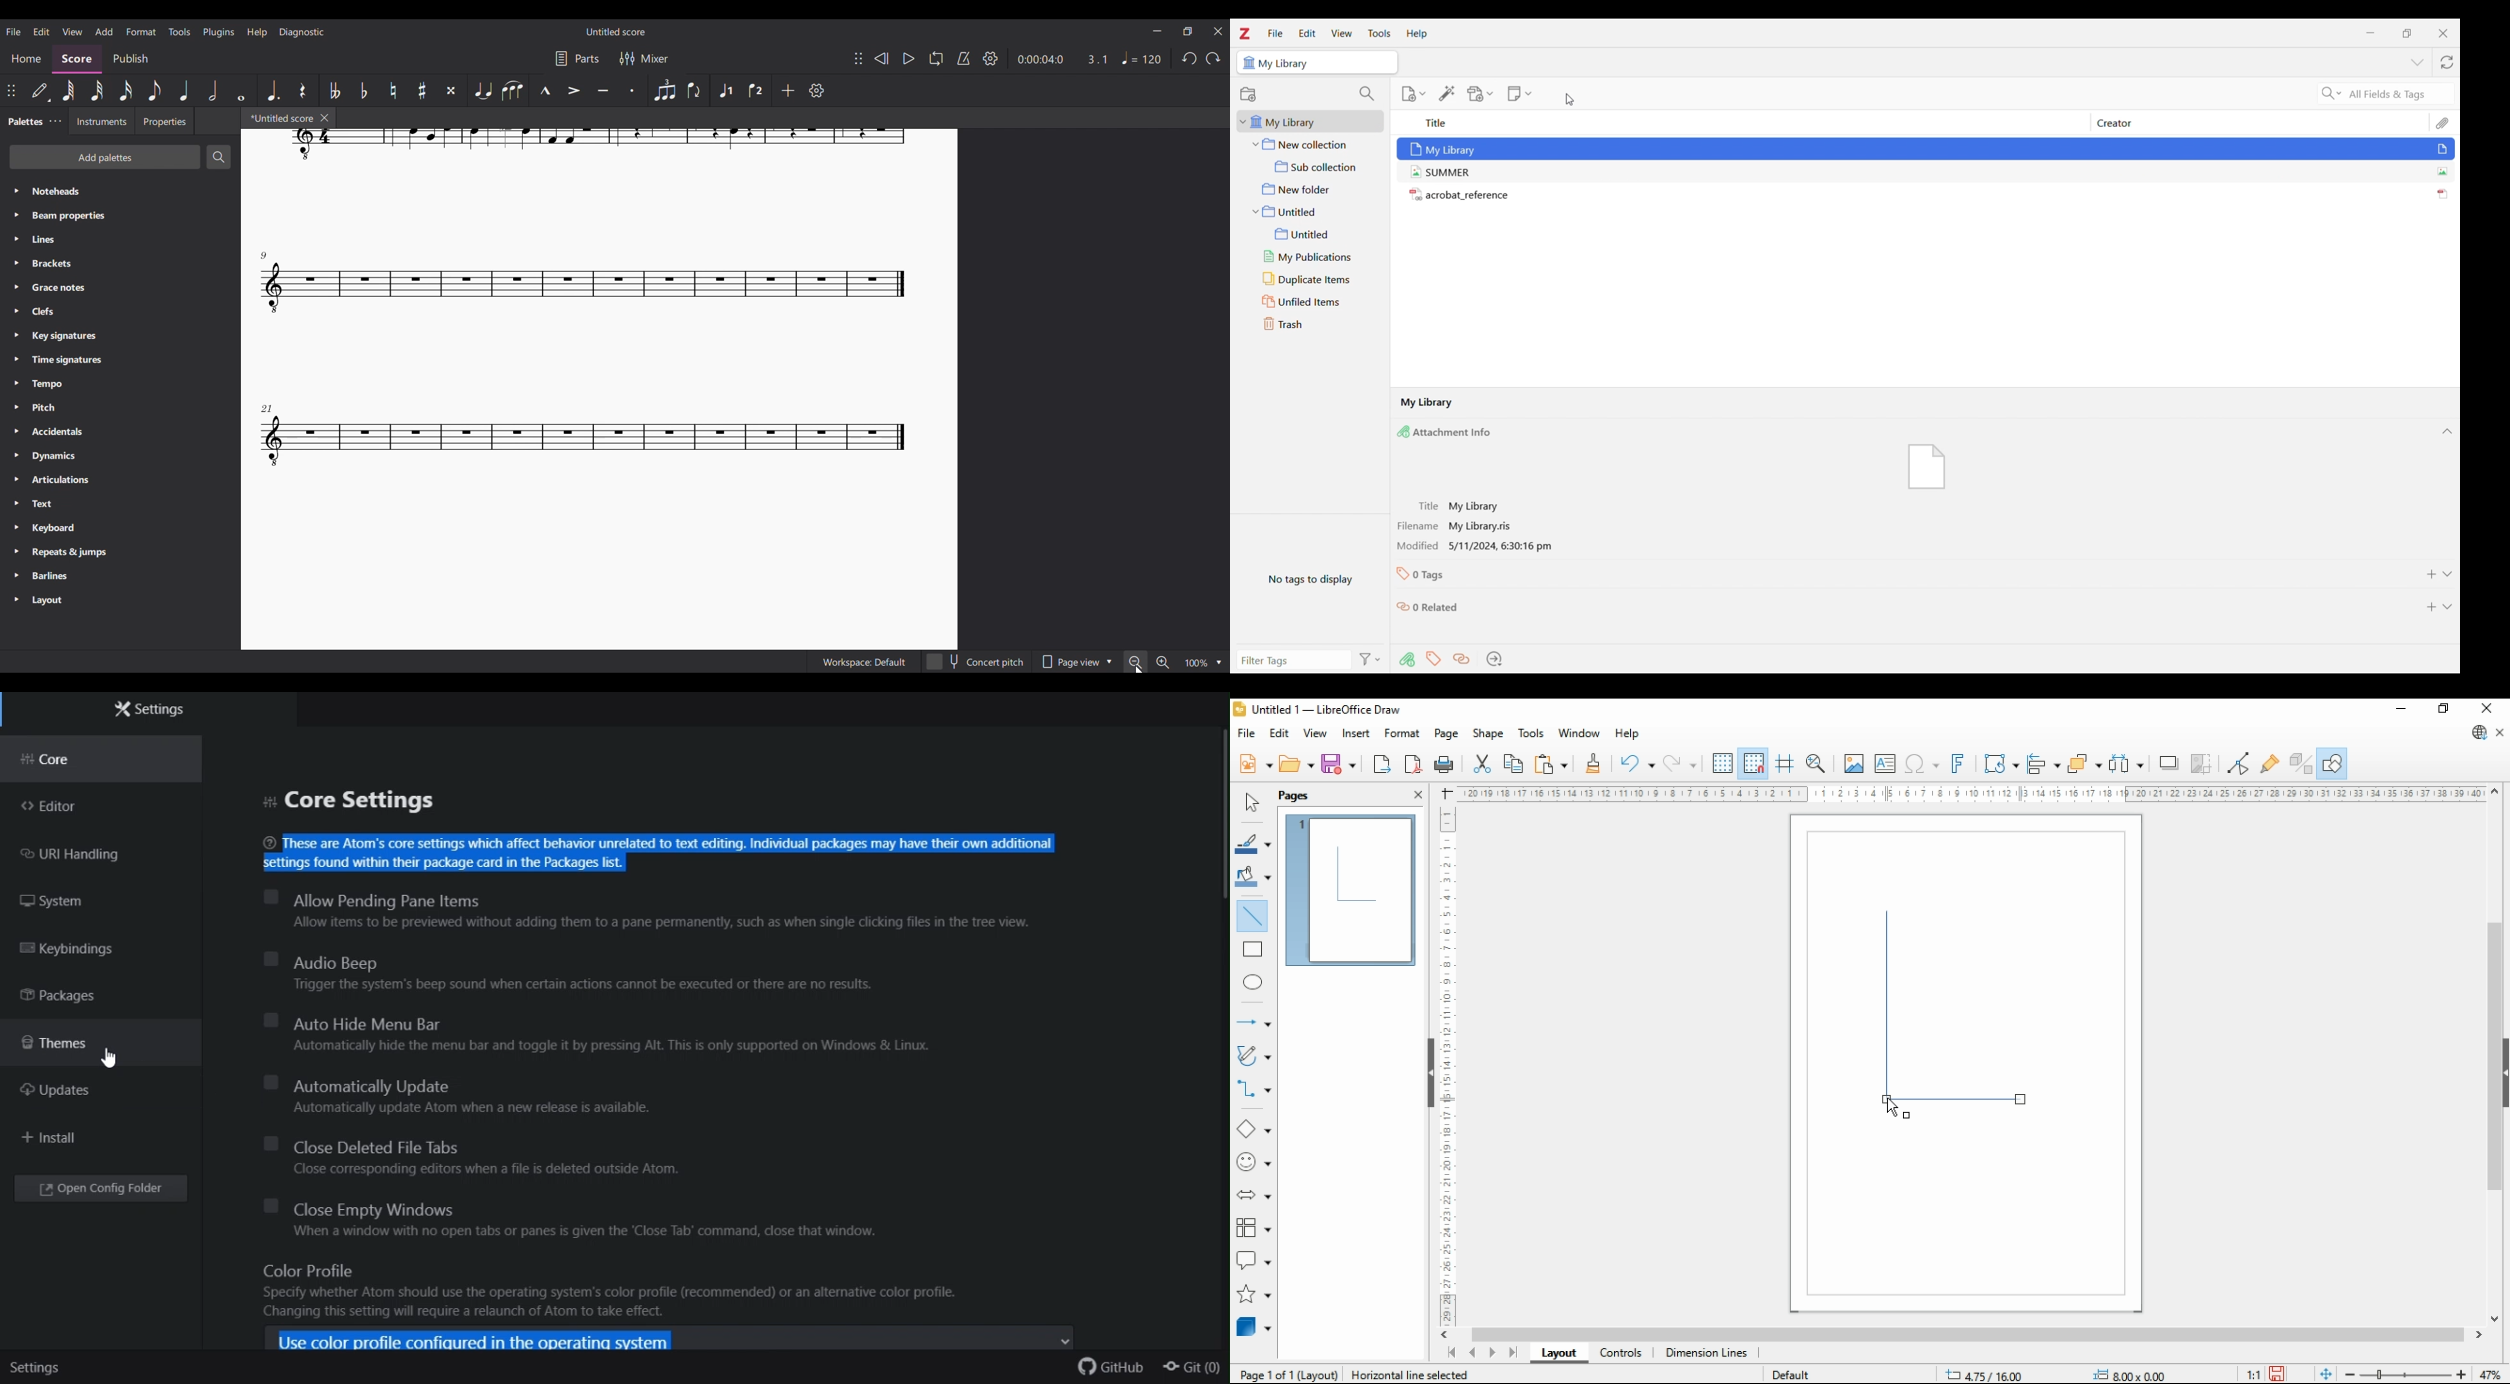 The width and height of the screenshot is (2520, 1400). Describe the element at coordinates (2371, 33) in the screenshot. I see `Minimize` at that location.